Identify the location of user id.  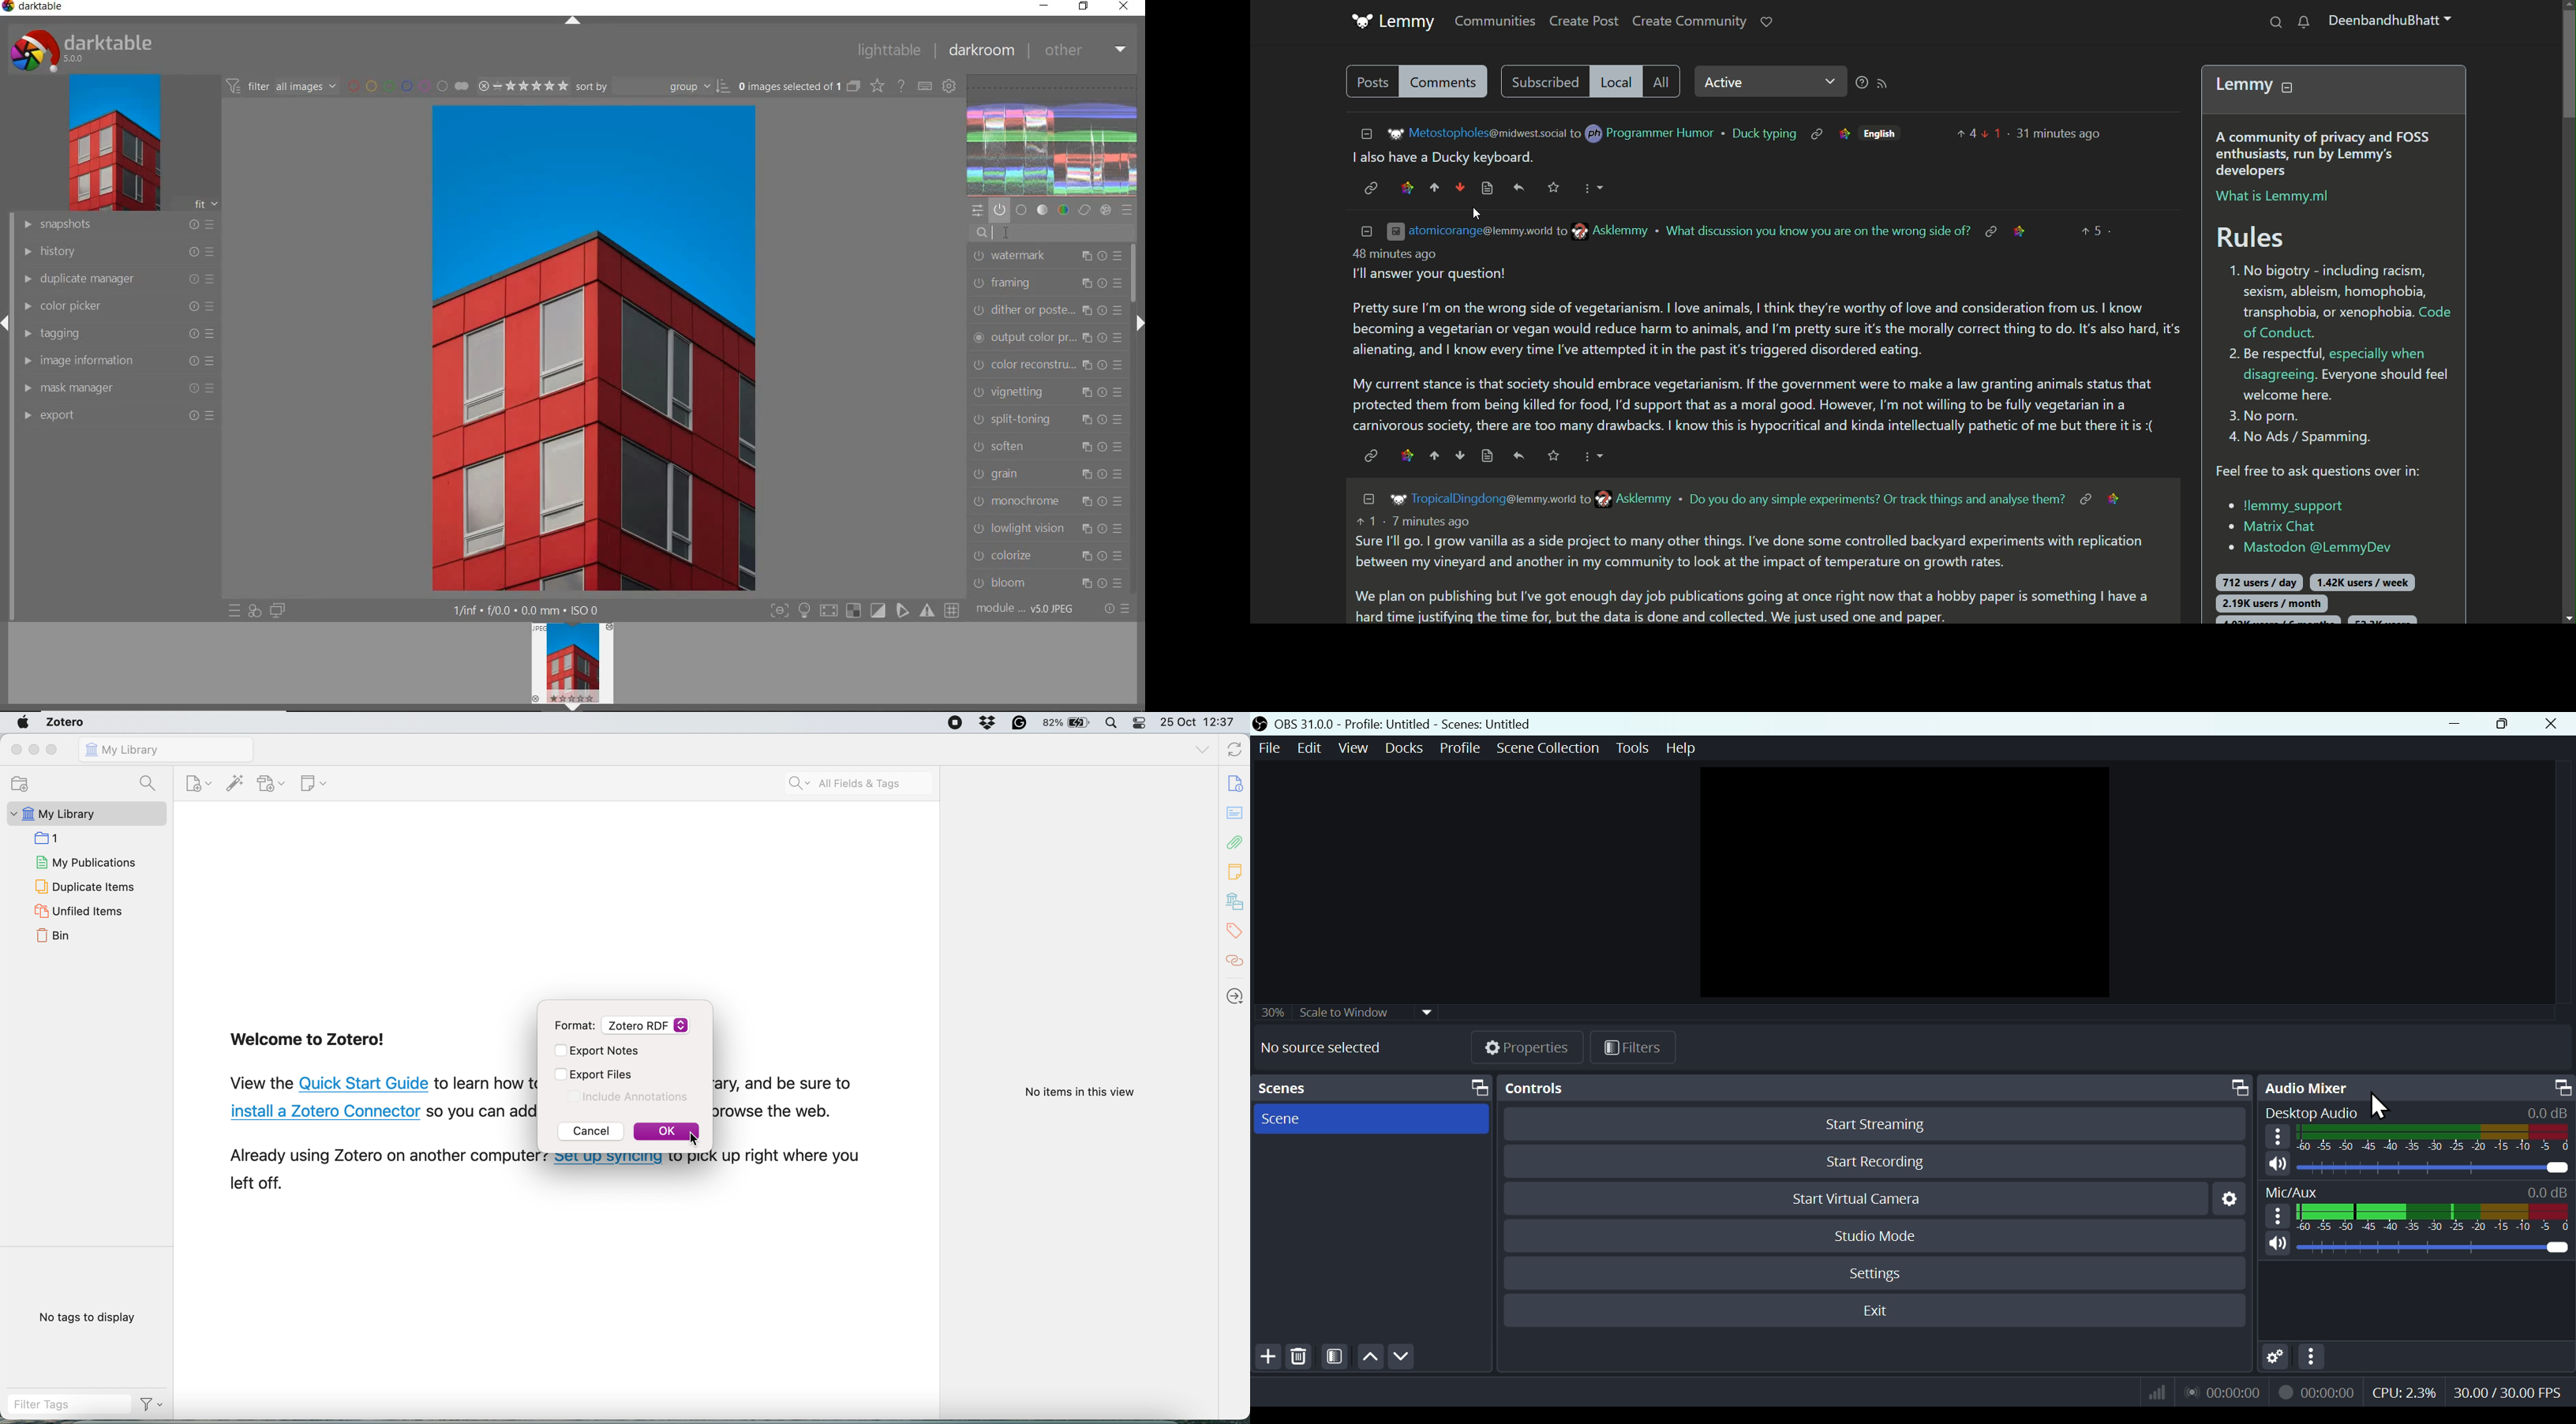
(1494, 499).